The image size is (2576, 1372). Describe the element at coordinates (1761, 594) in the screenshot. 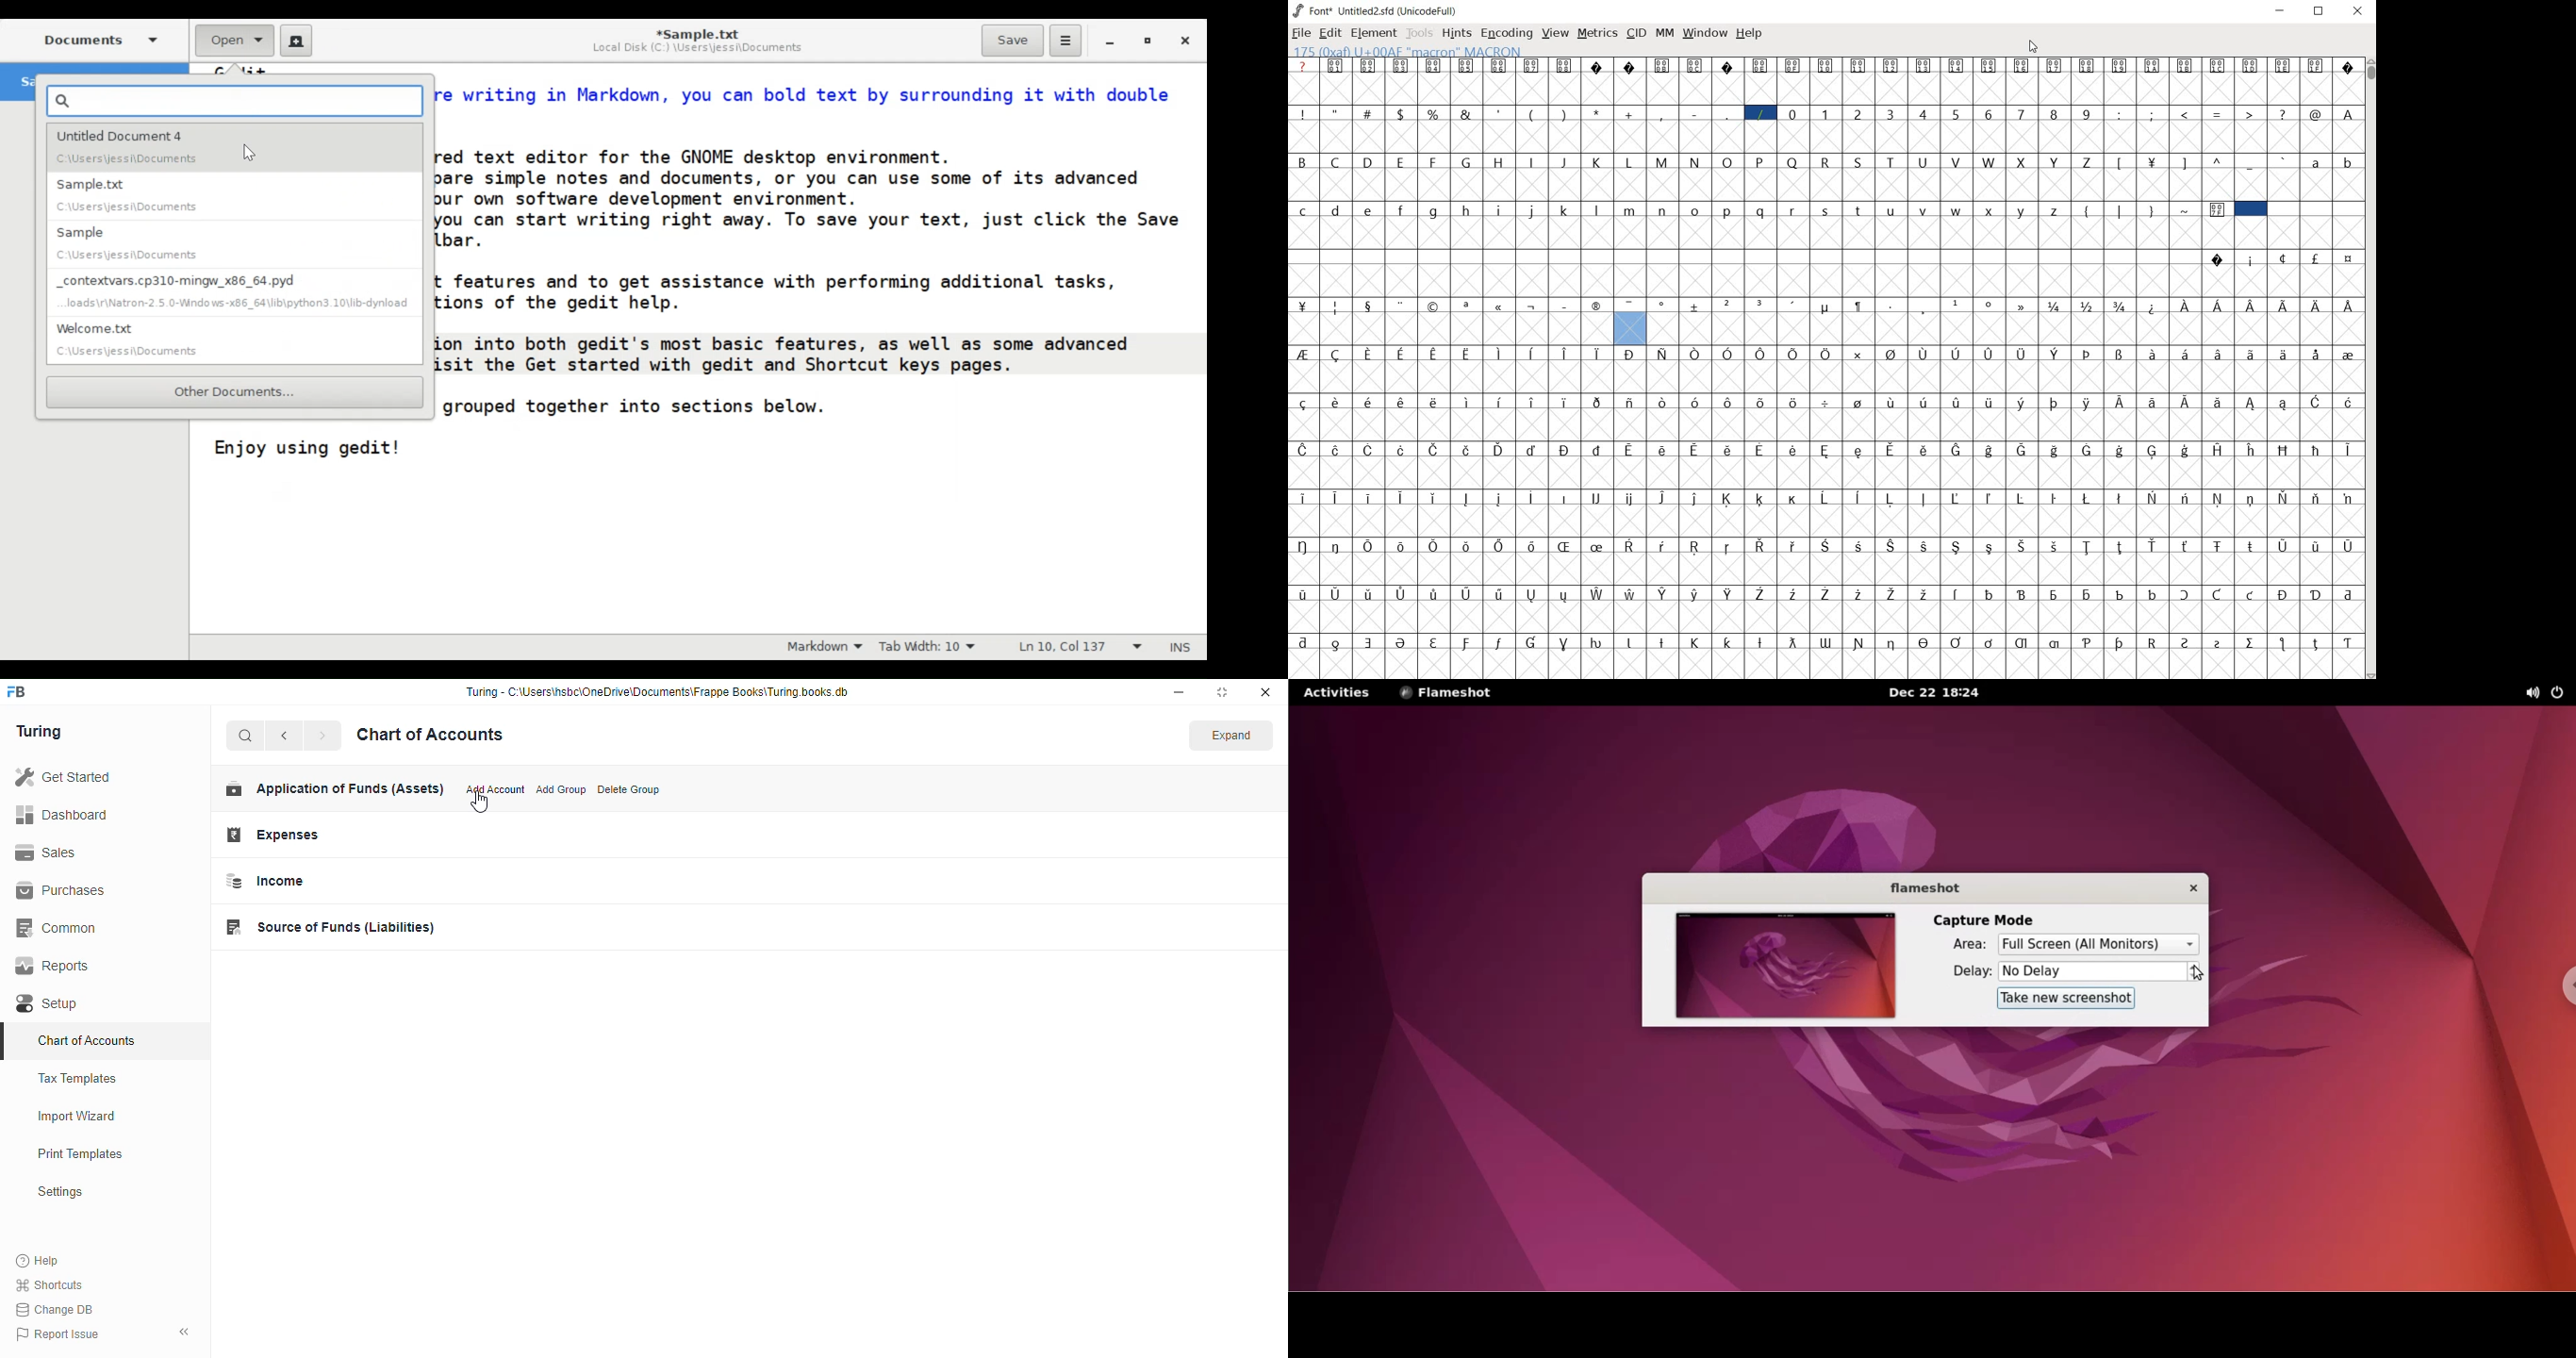

I see `Symbol` at that location.